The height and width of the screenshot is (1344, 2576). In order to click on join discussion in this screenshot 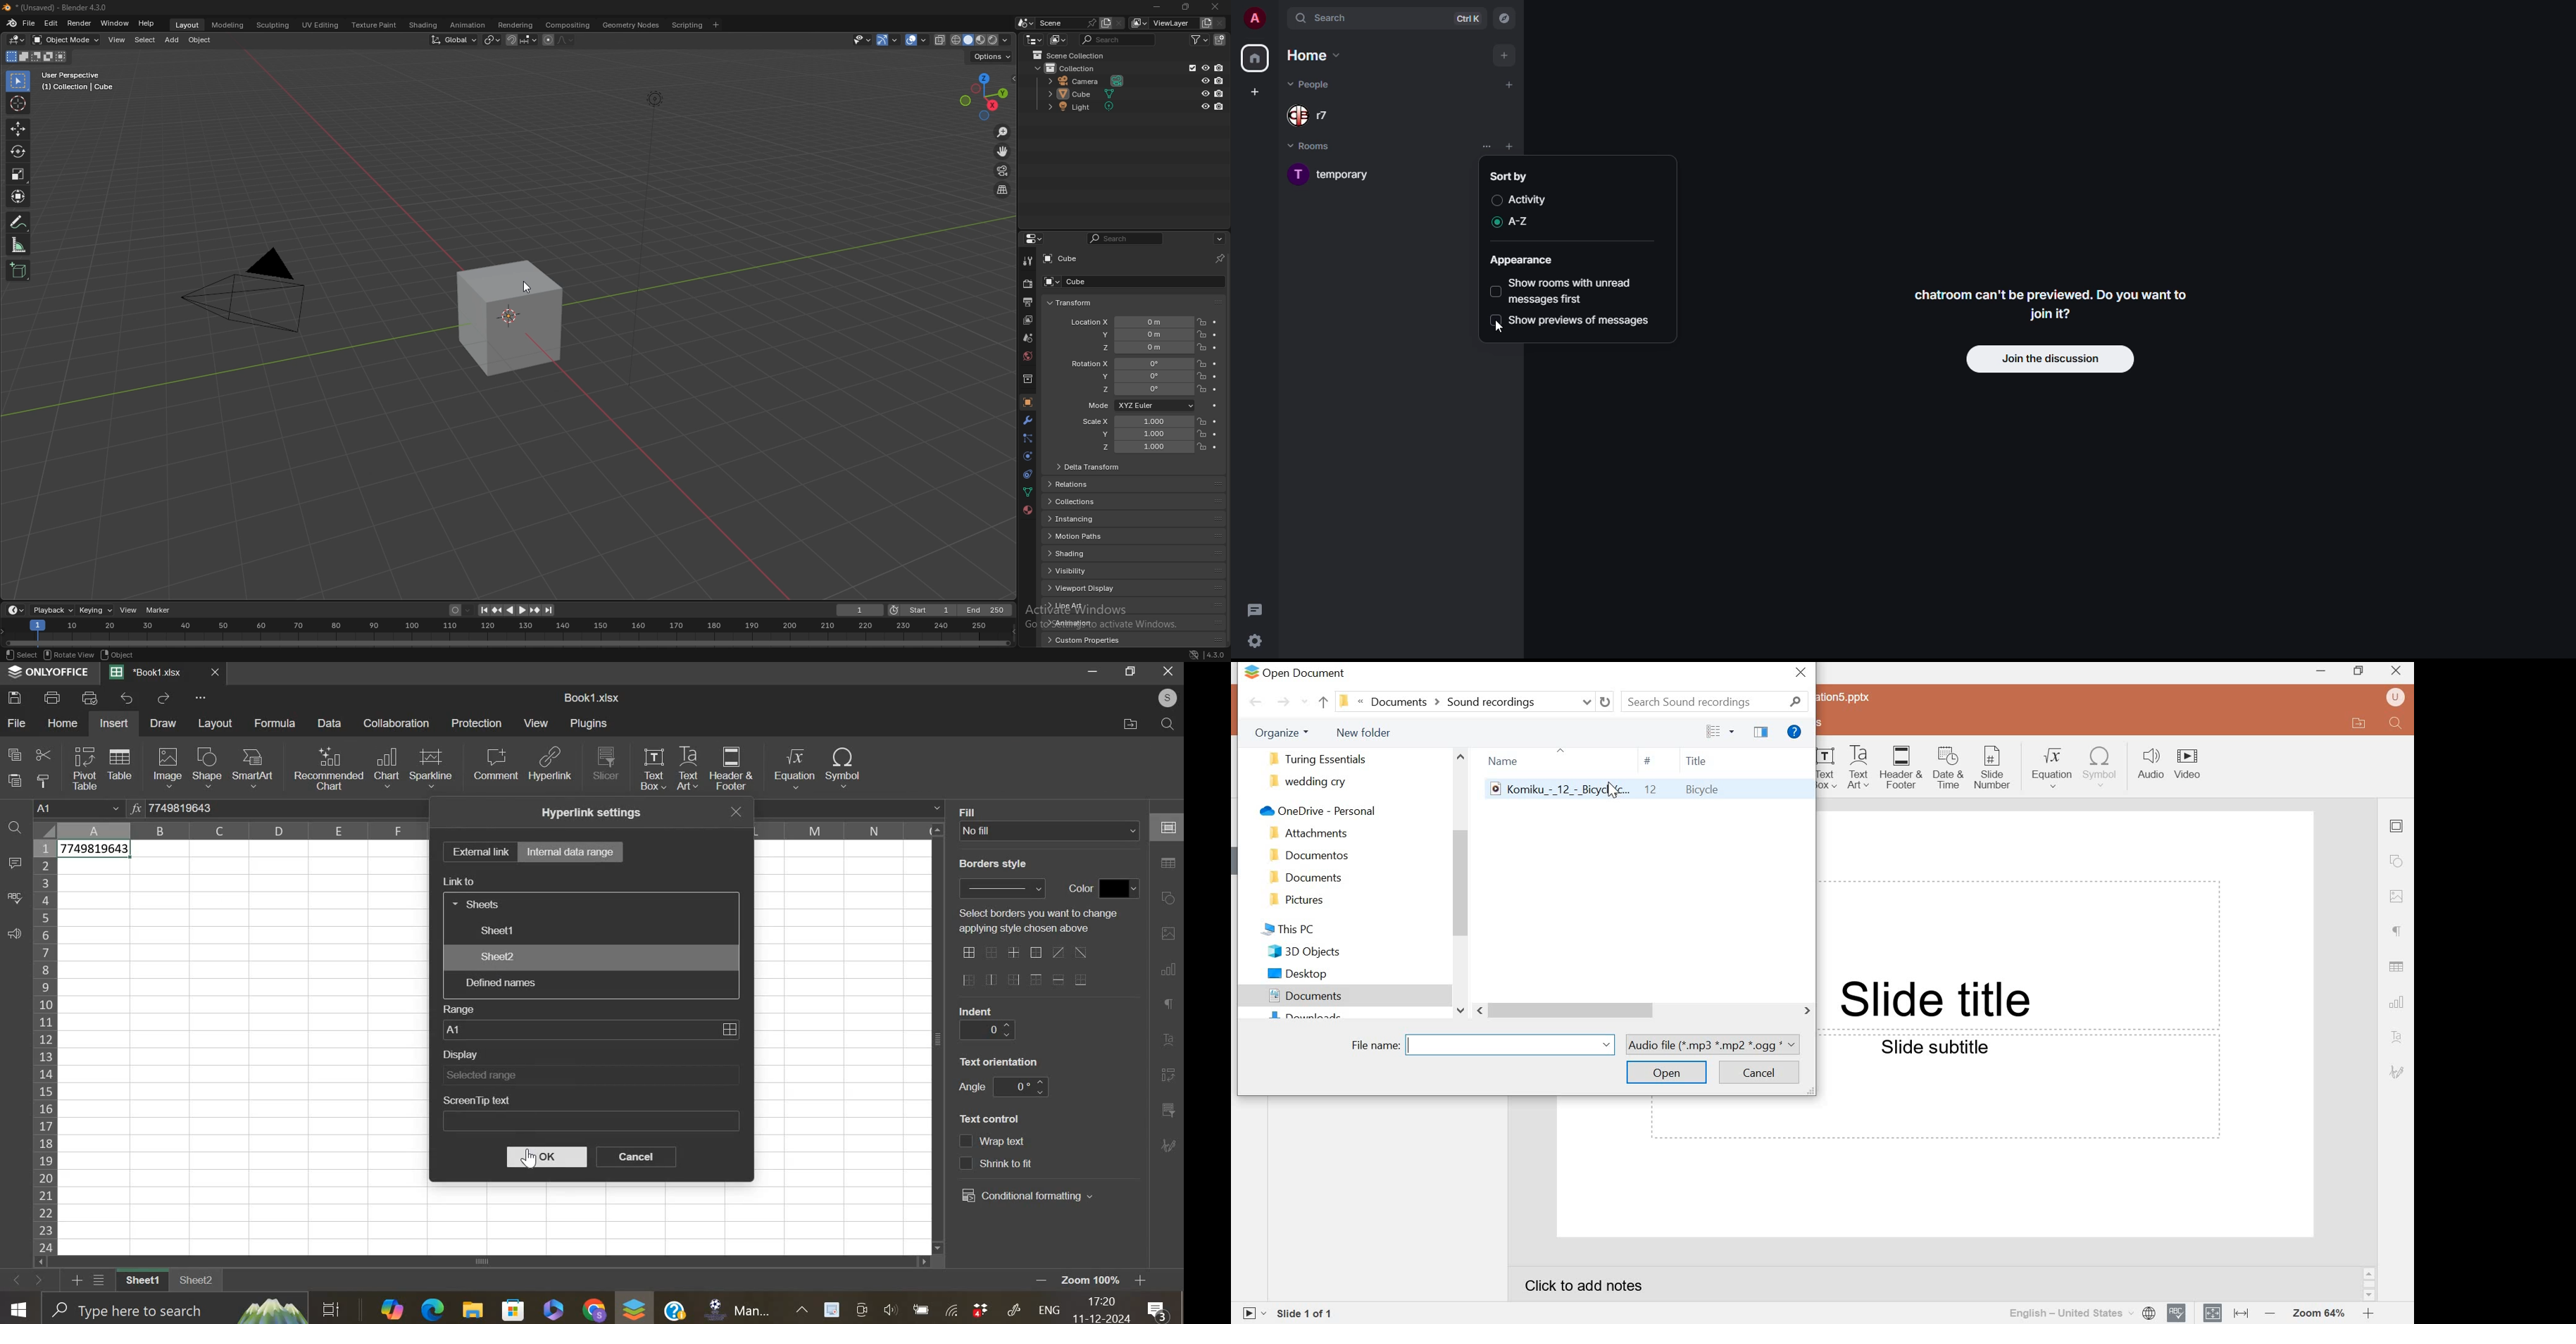, I will do `click(2052, 360)`.